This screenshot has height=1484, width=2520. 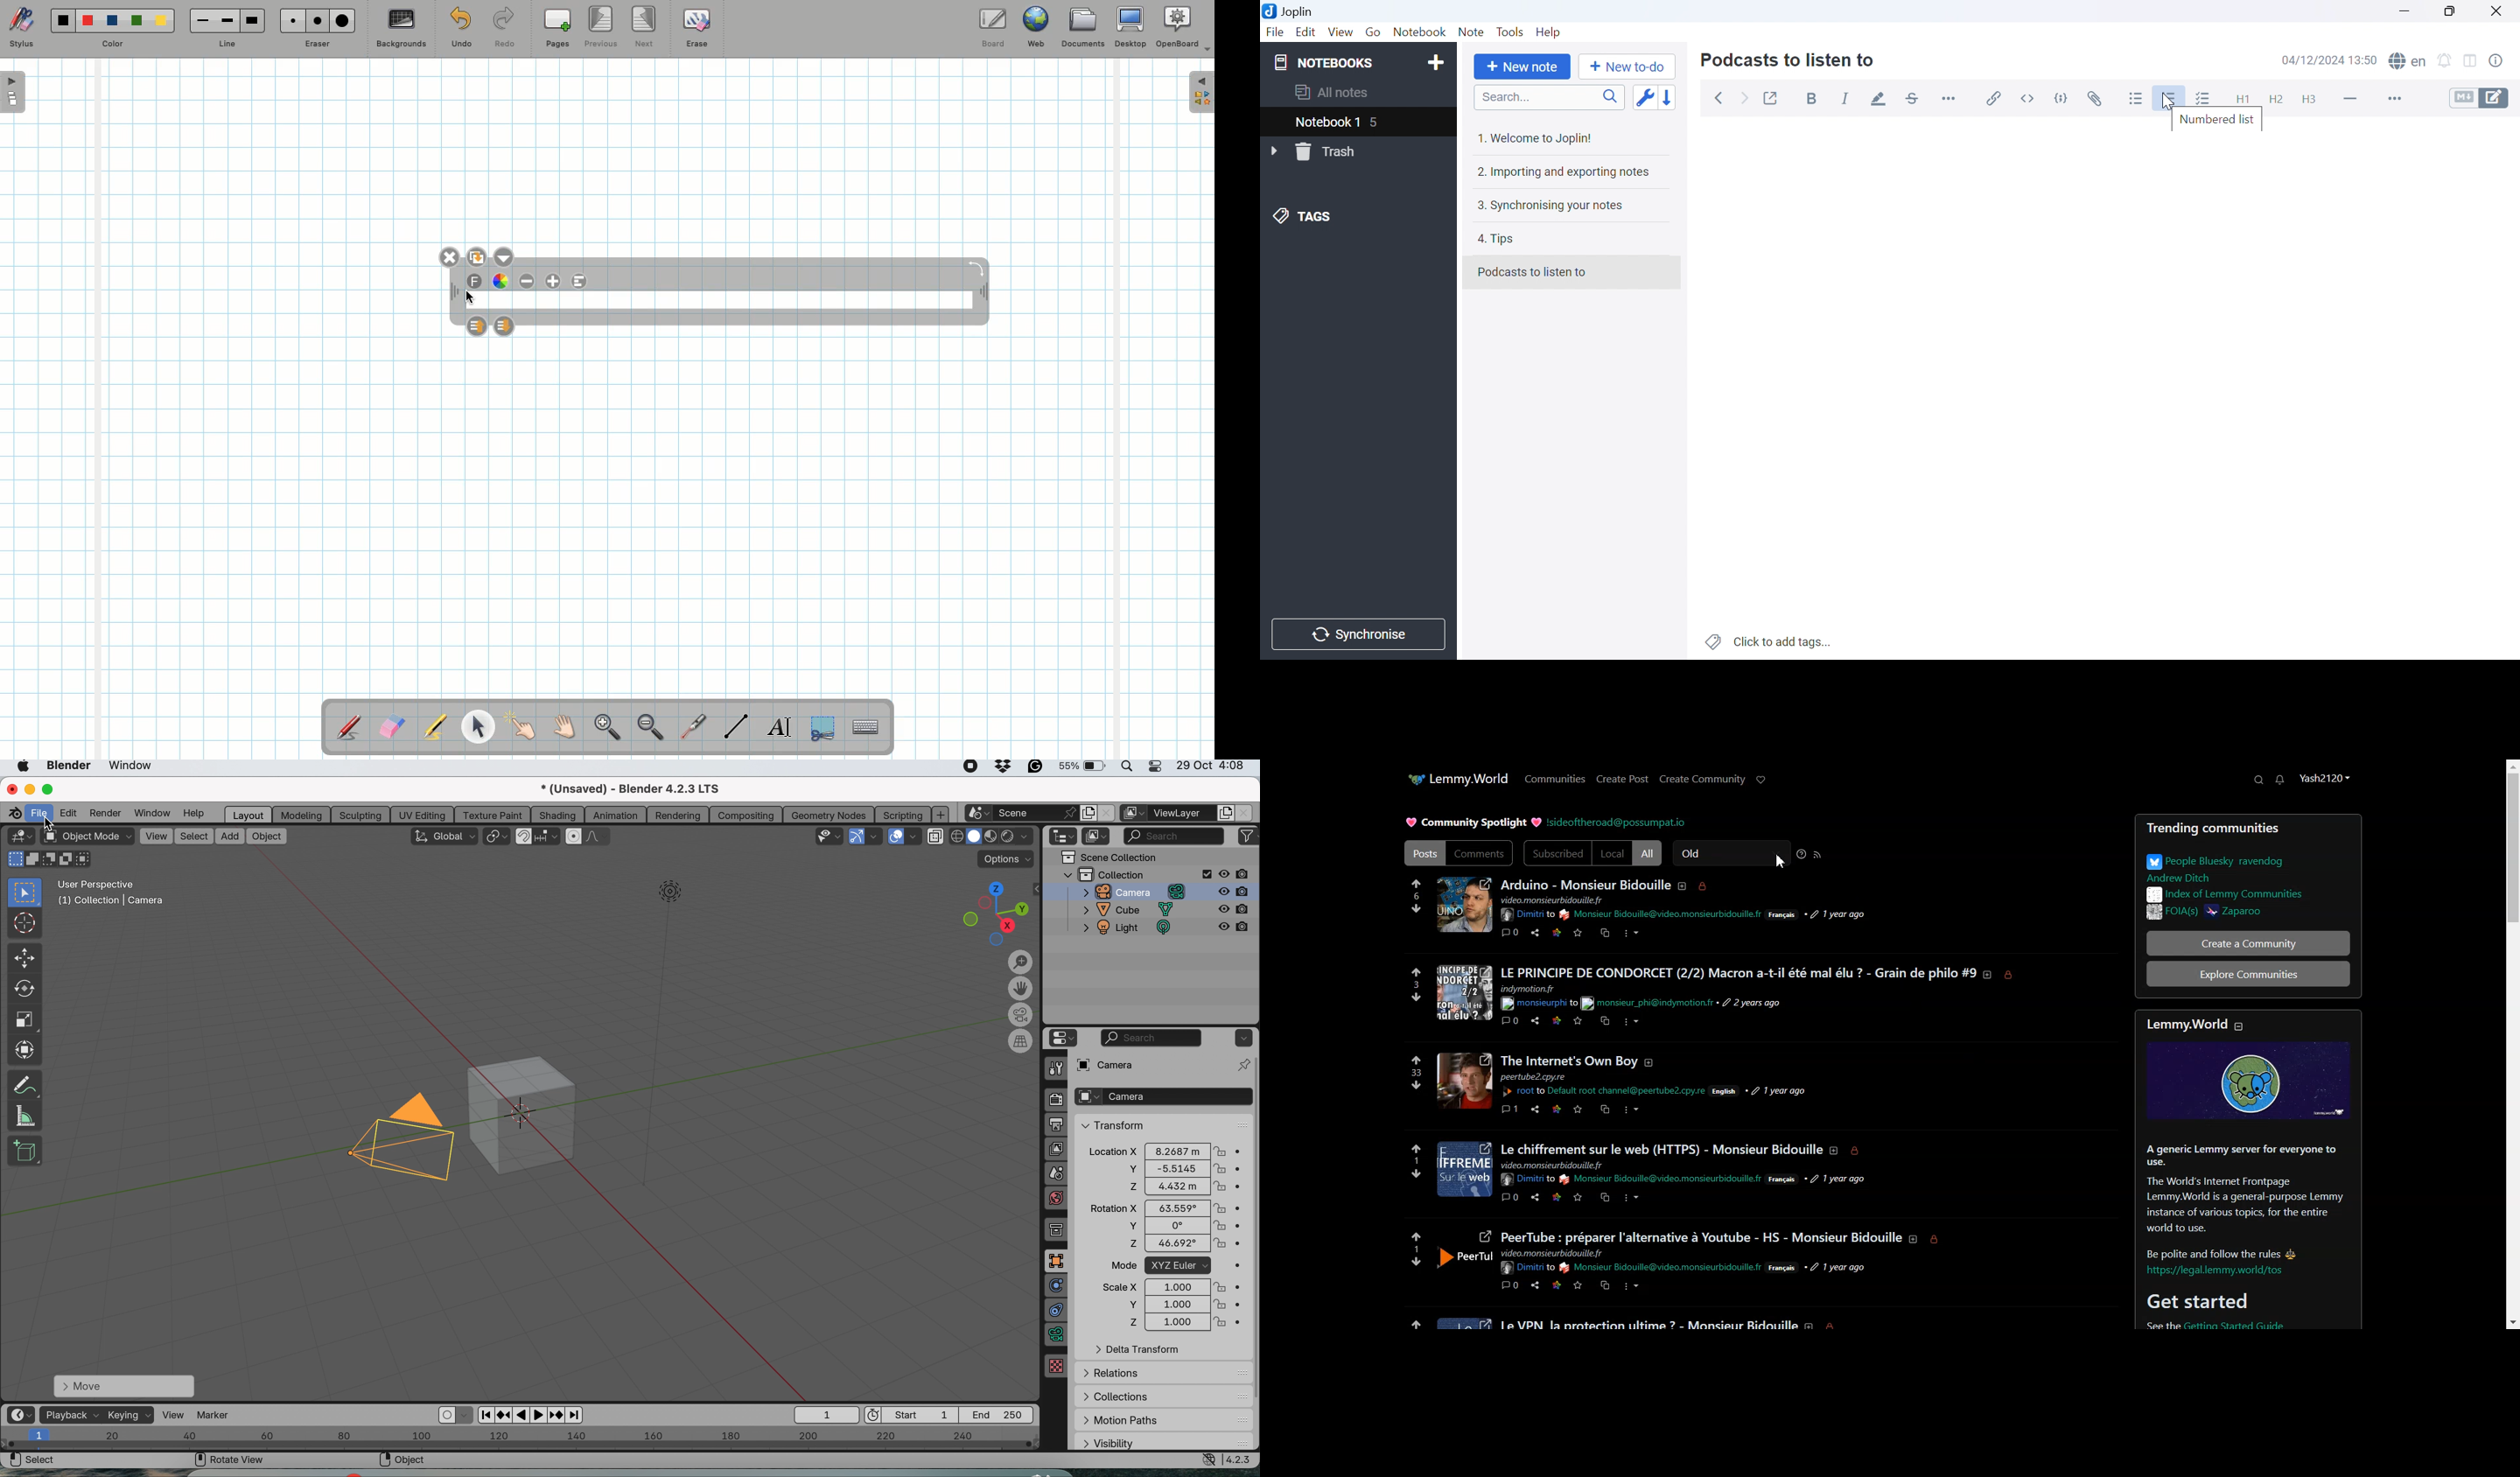 What do you see at coordinates (1420, 31) in the screenshot?
I see `Notebook` at bounding box center [1420, 31].